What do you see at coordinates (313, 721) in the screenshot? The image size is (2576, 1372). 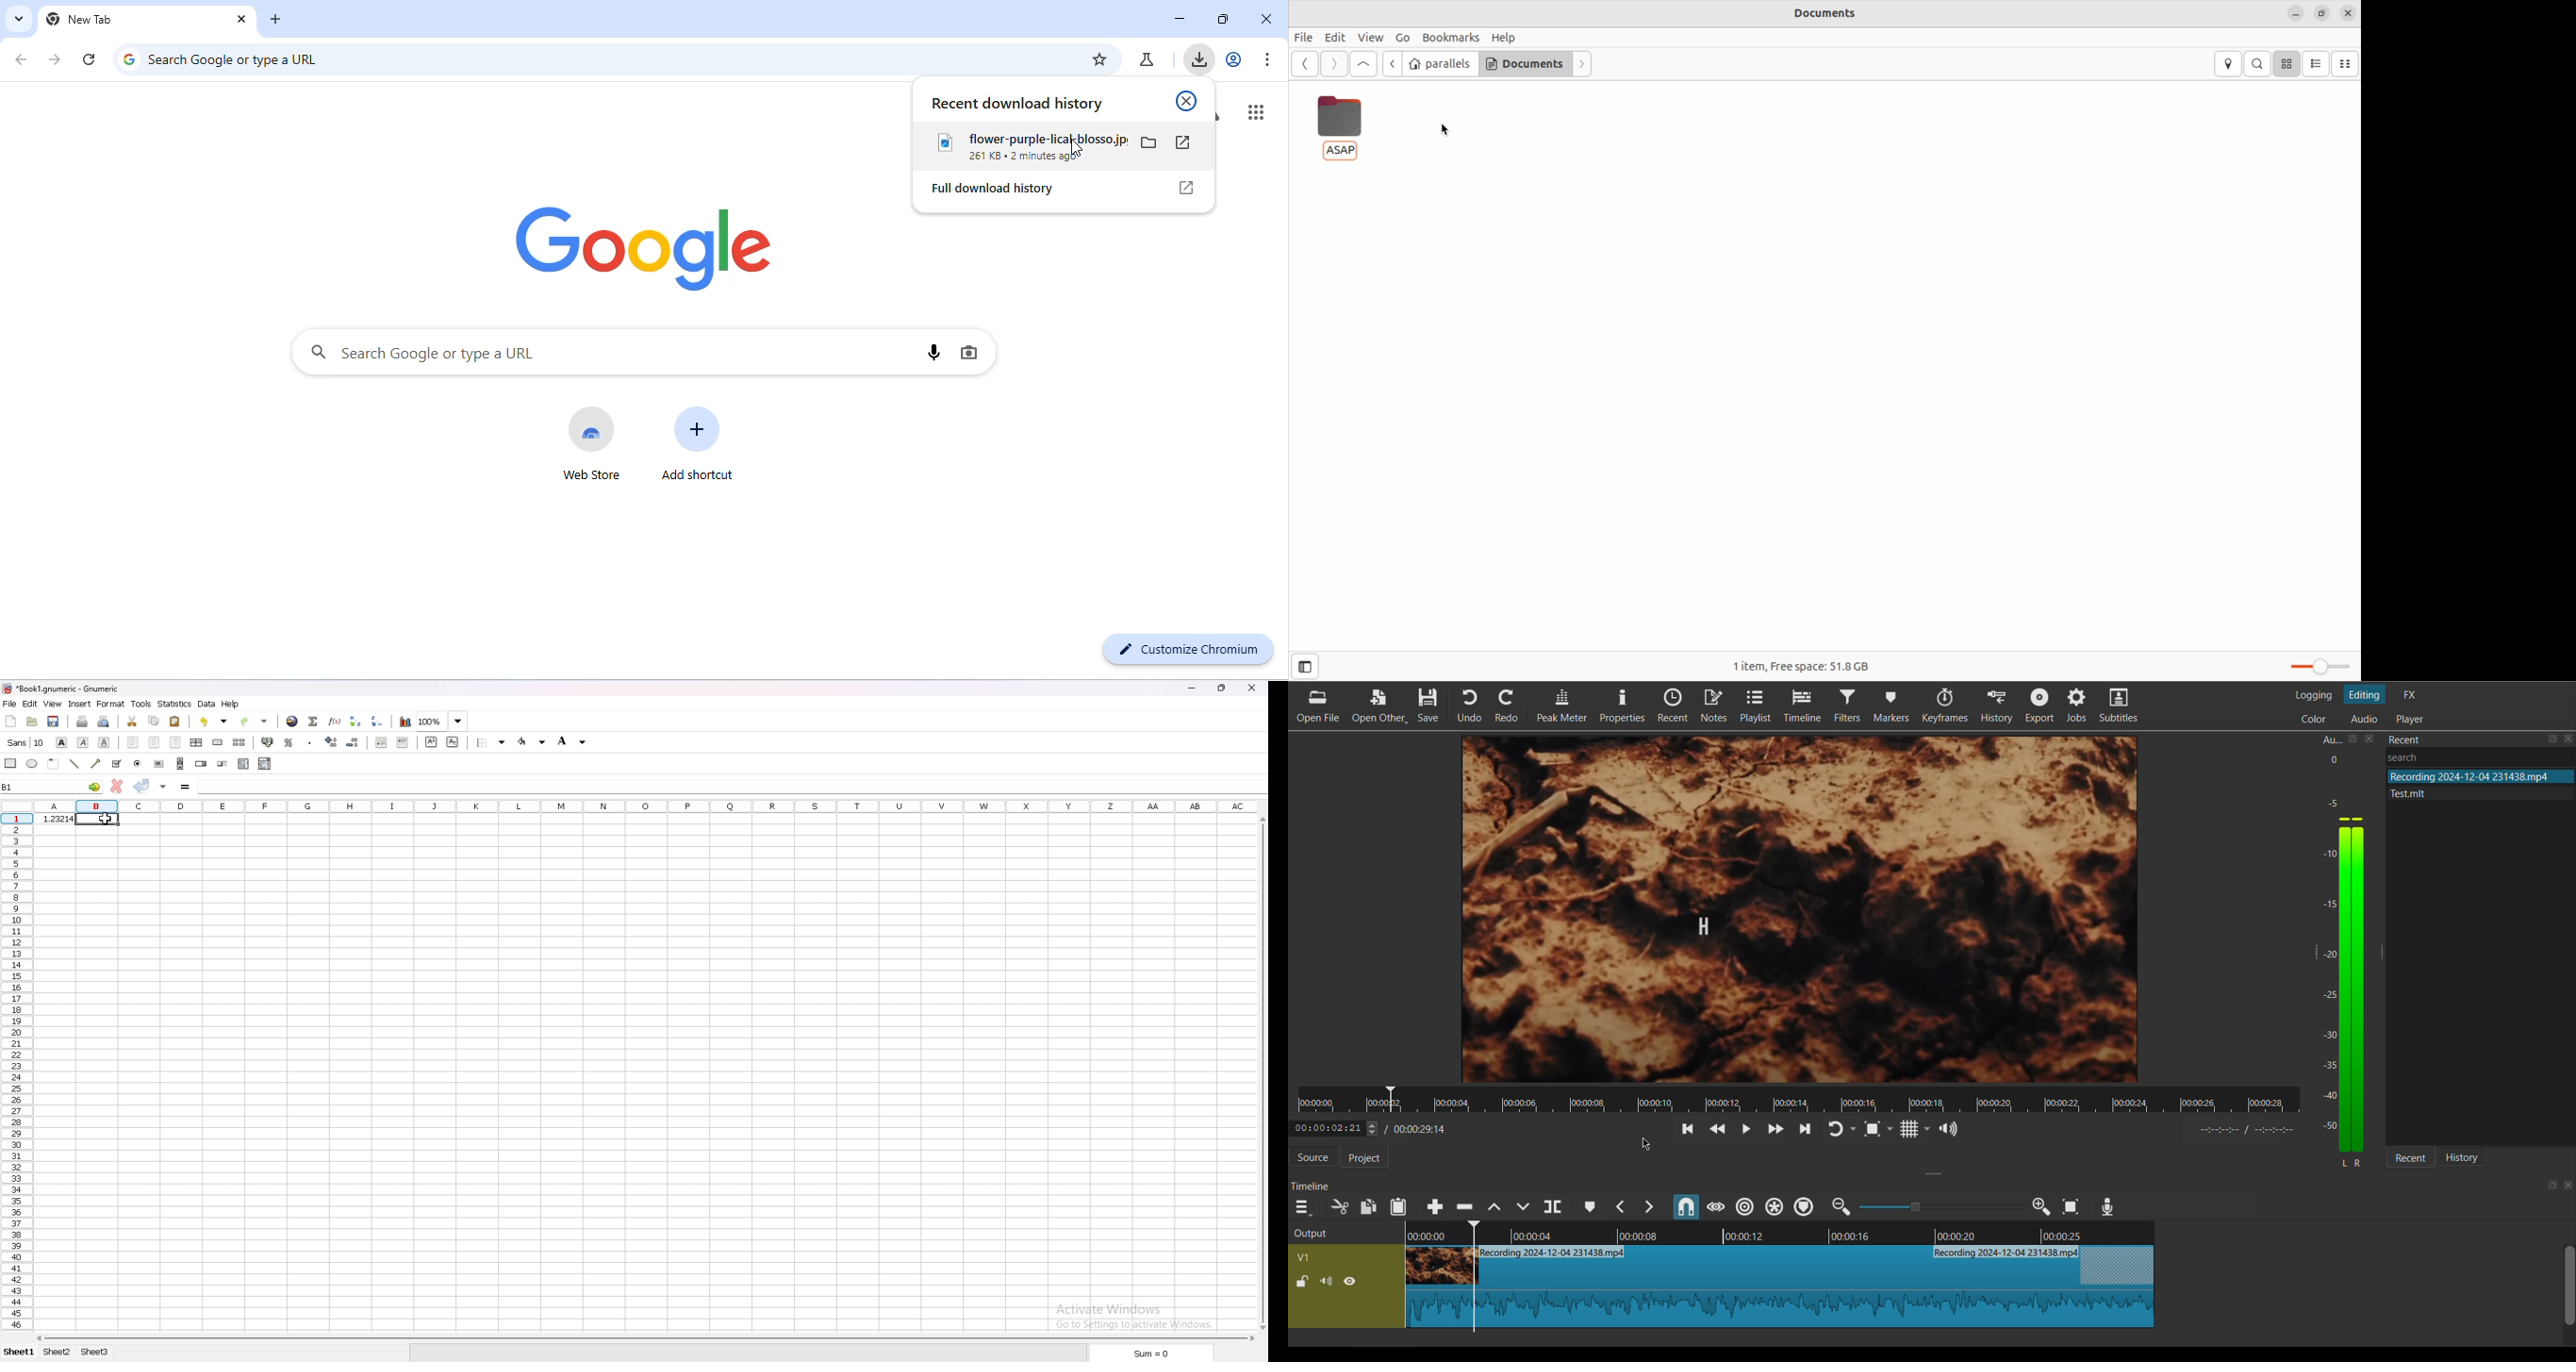 I see `summation` at bounding box center [313, 721].